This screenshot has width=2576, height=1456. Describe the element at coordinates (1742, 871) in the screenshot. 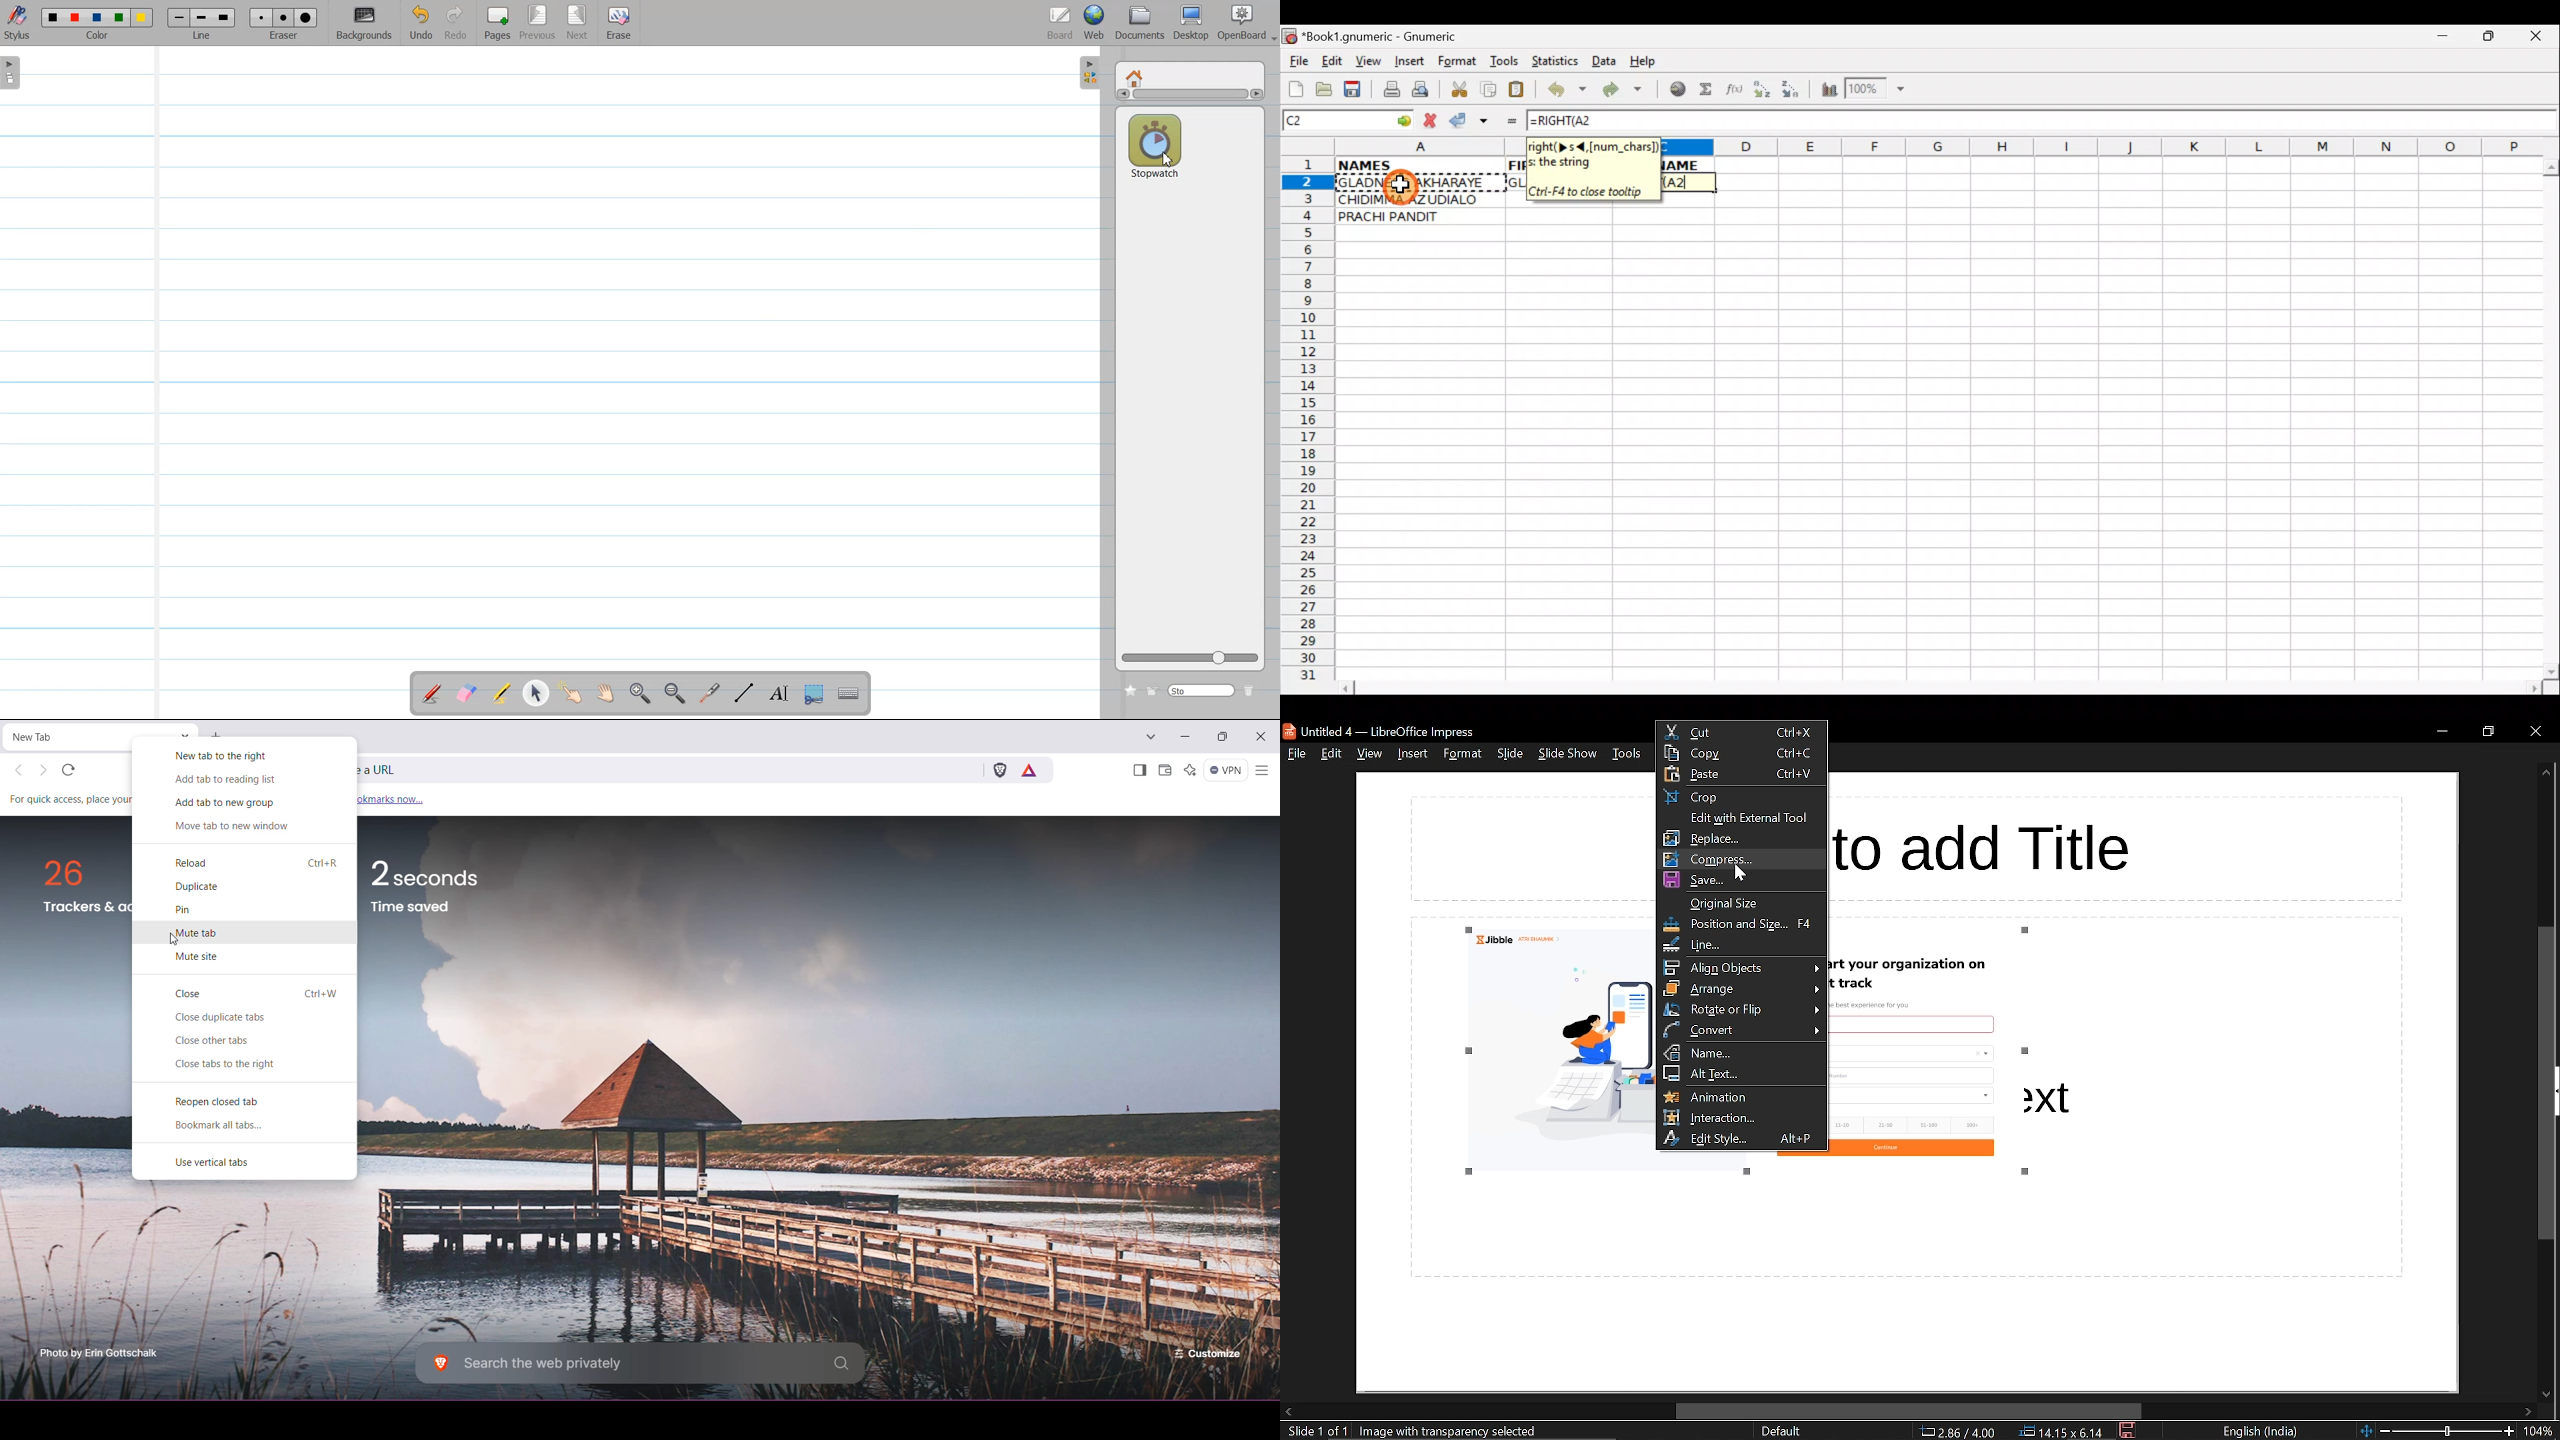

I see `cursor` at that location.